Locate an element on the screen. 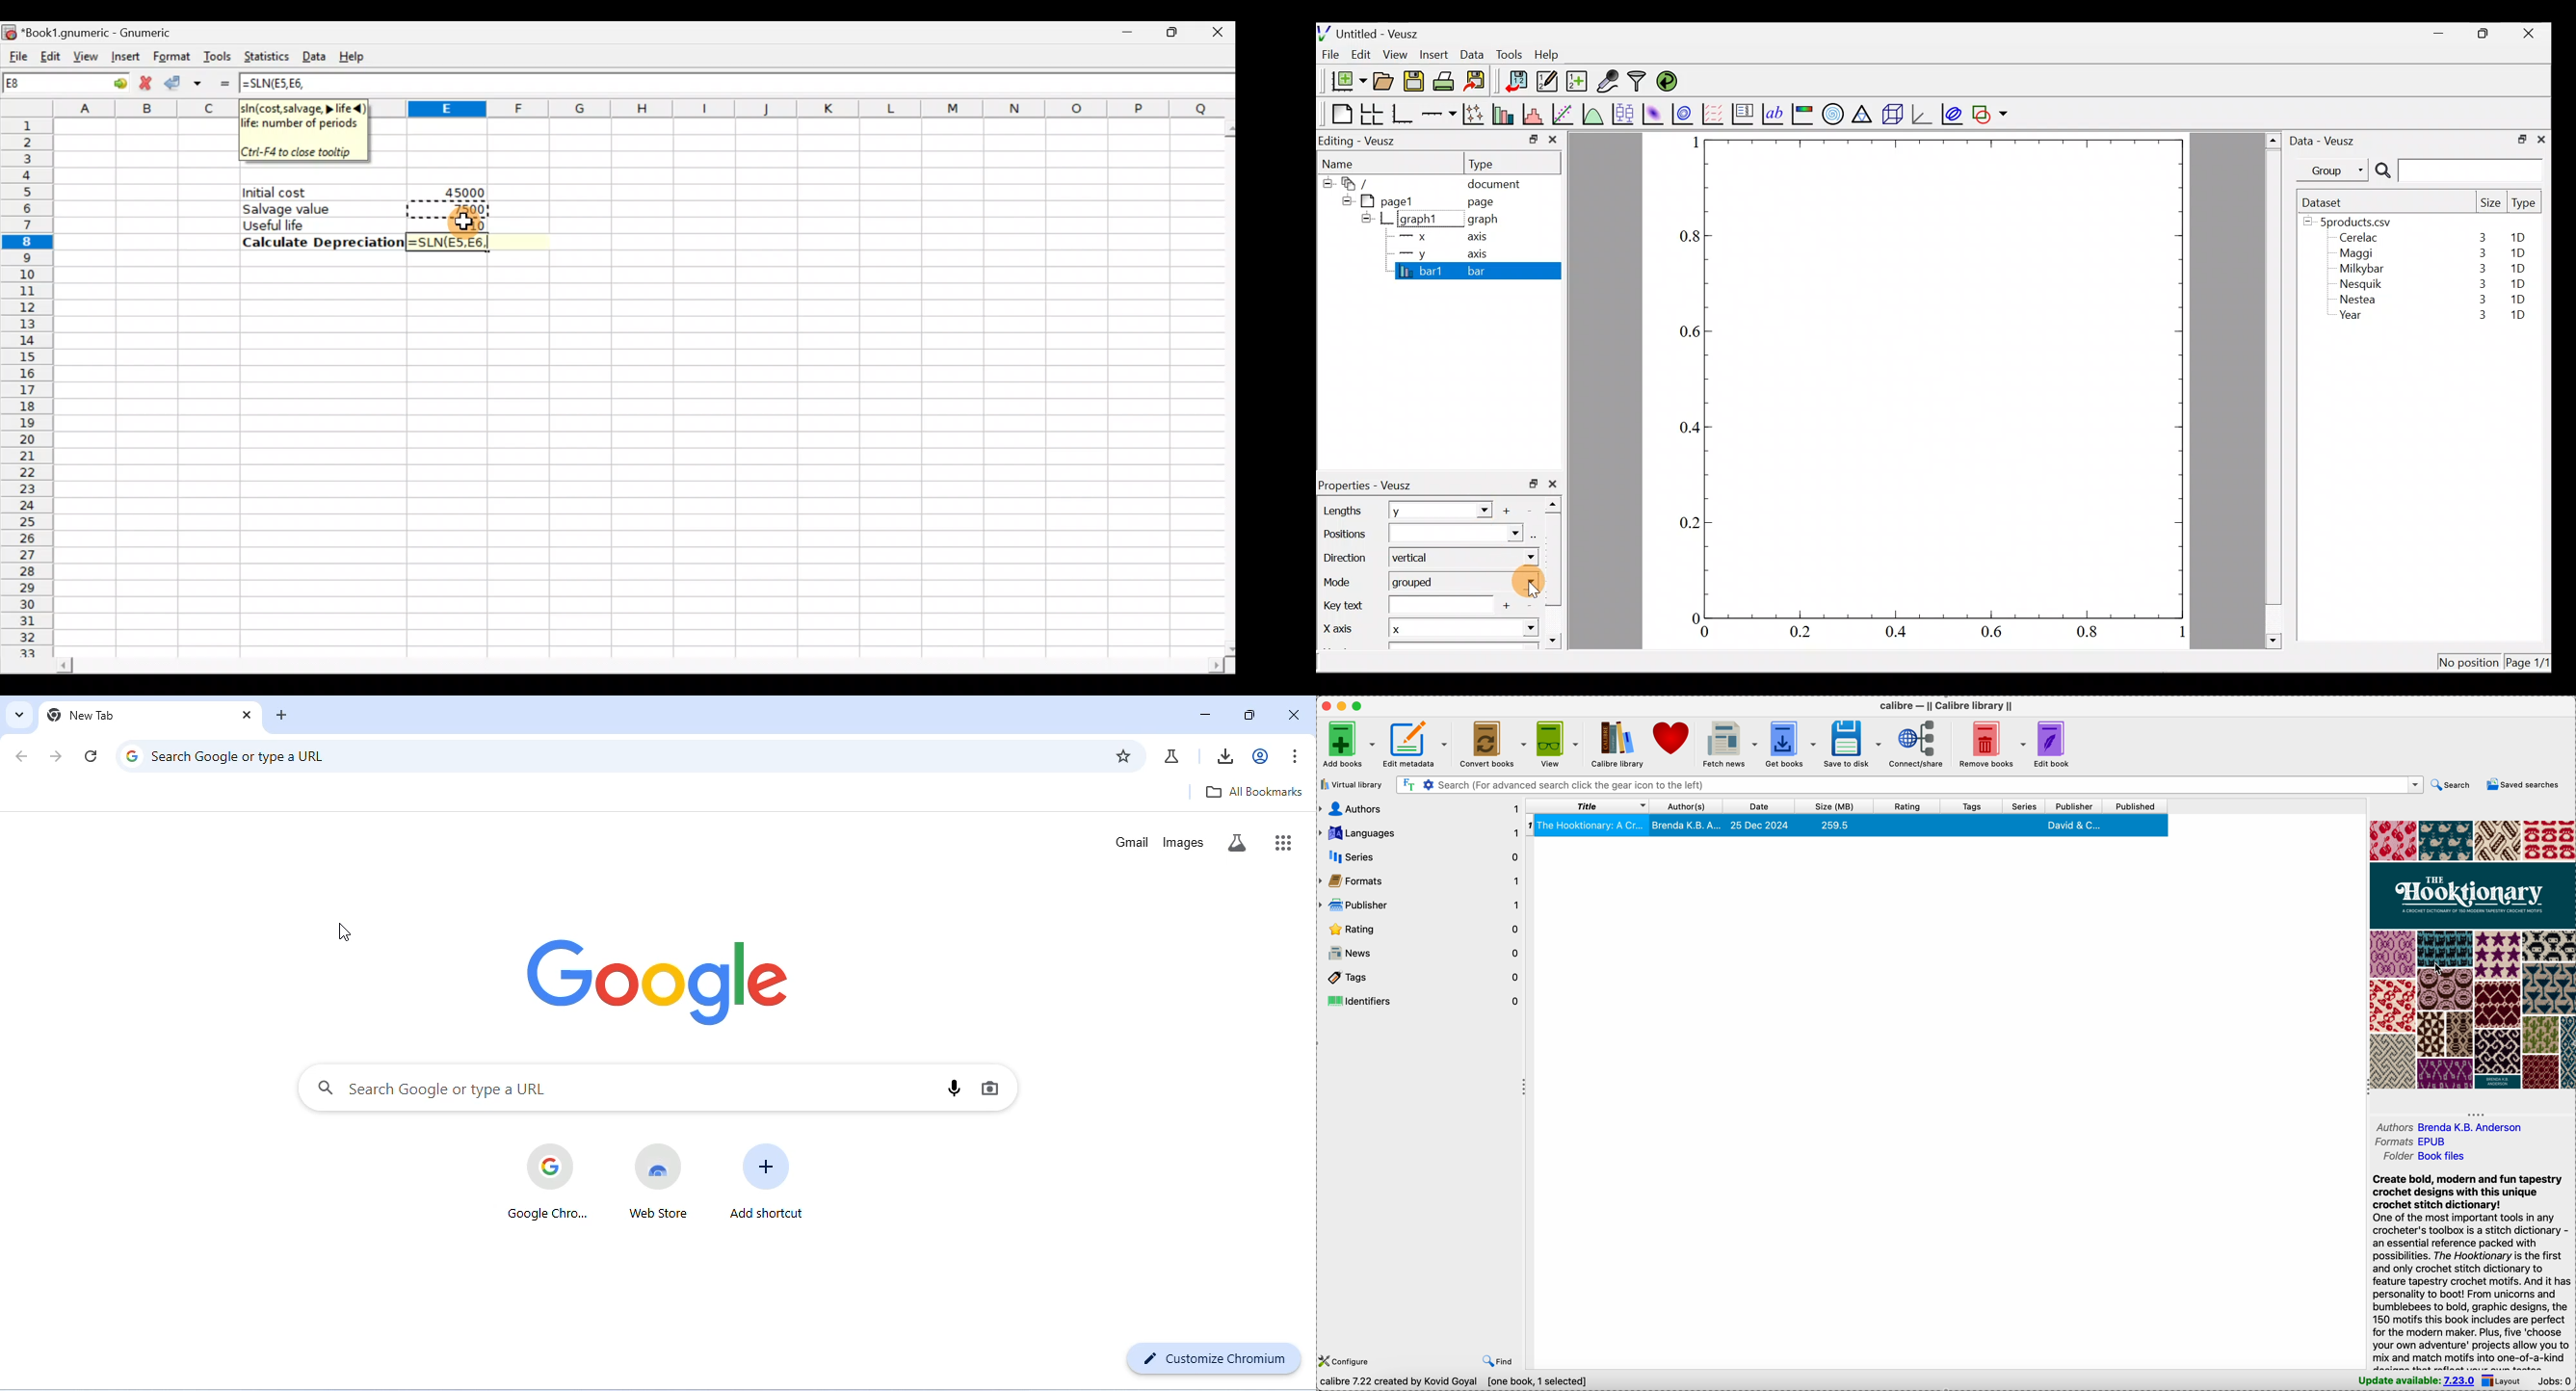  Data is located at coordinates (316, 54).